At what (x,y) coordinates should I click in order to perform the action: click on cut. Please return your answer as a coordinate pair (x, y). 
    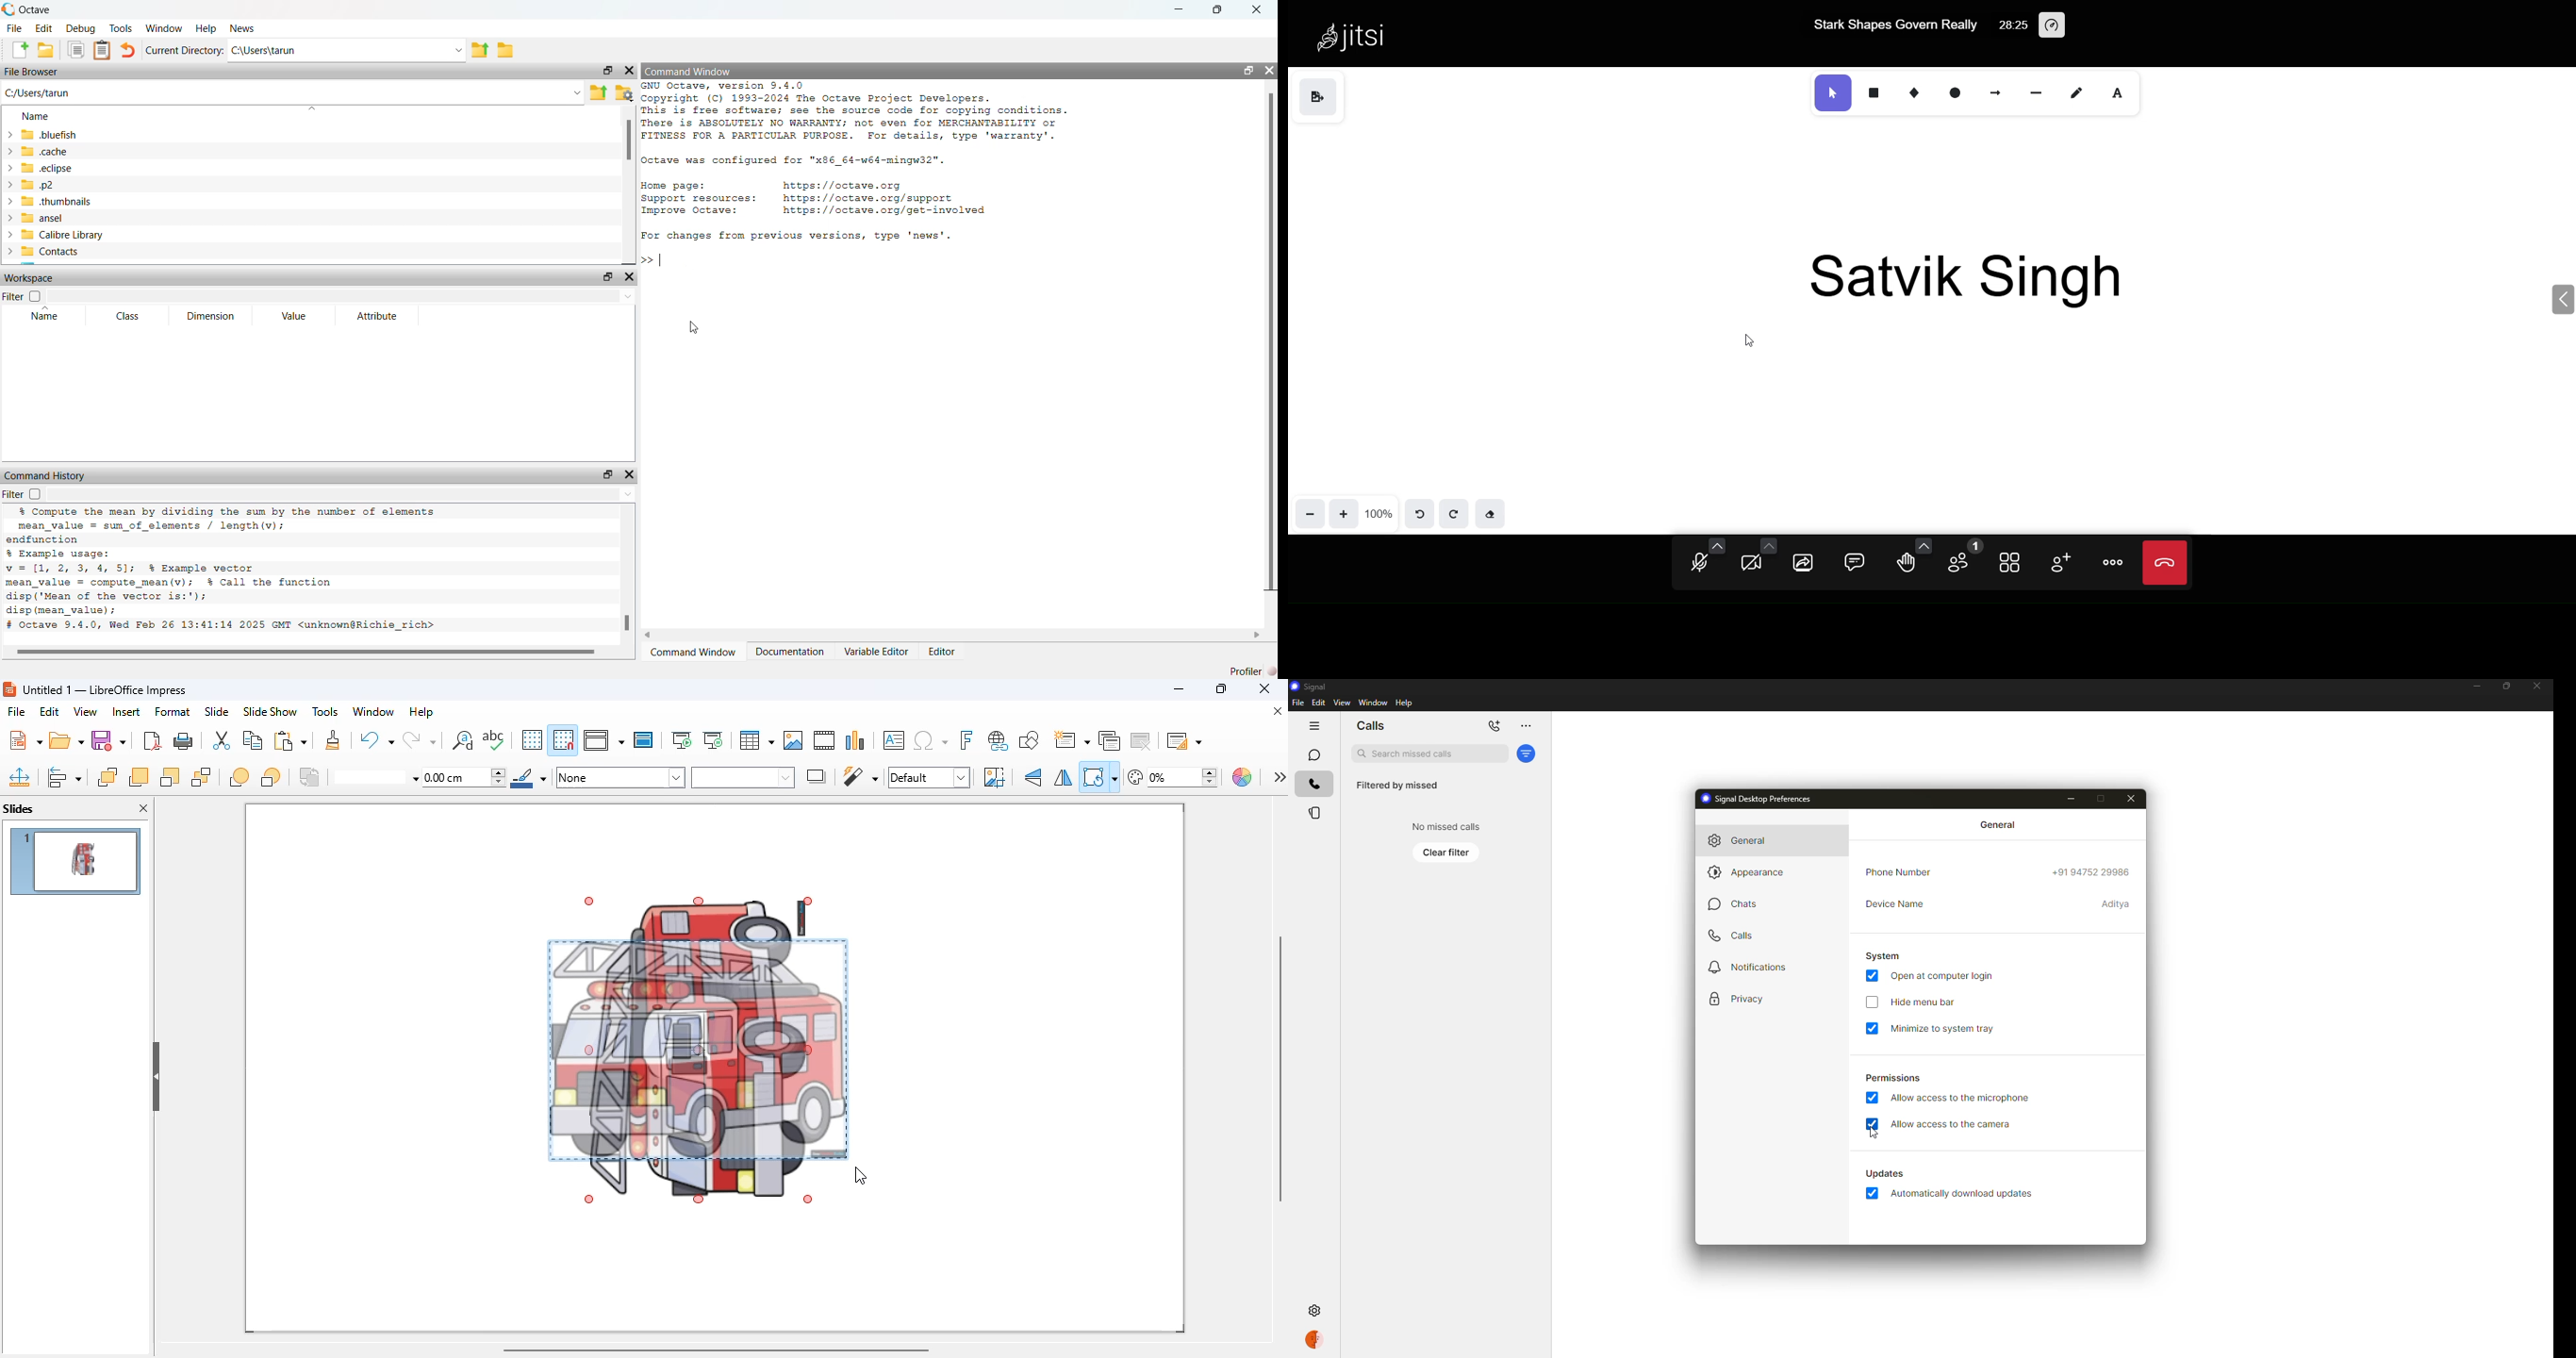
    Looking at the image, I should click on (222, 740).